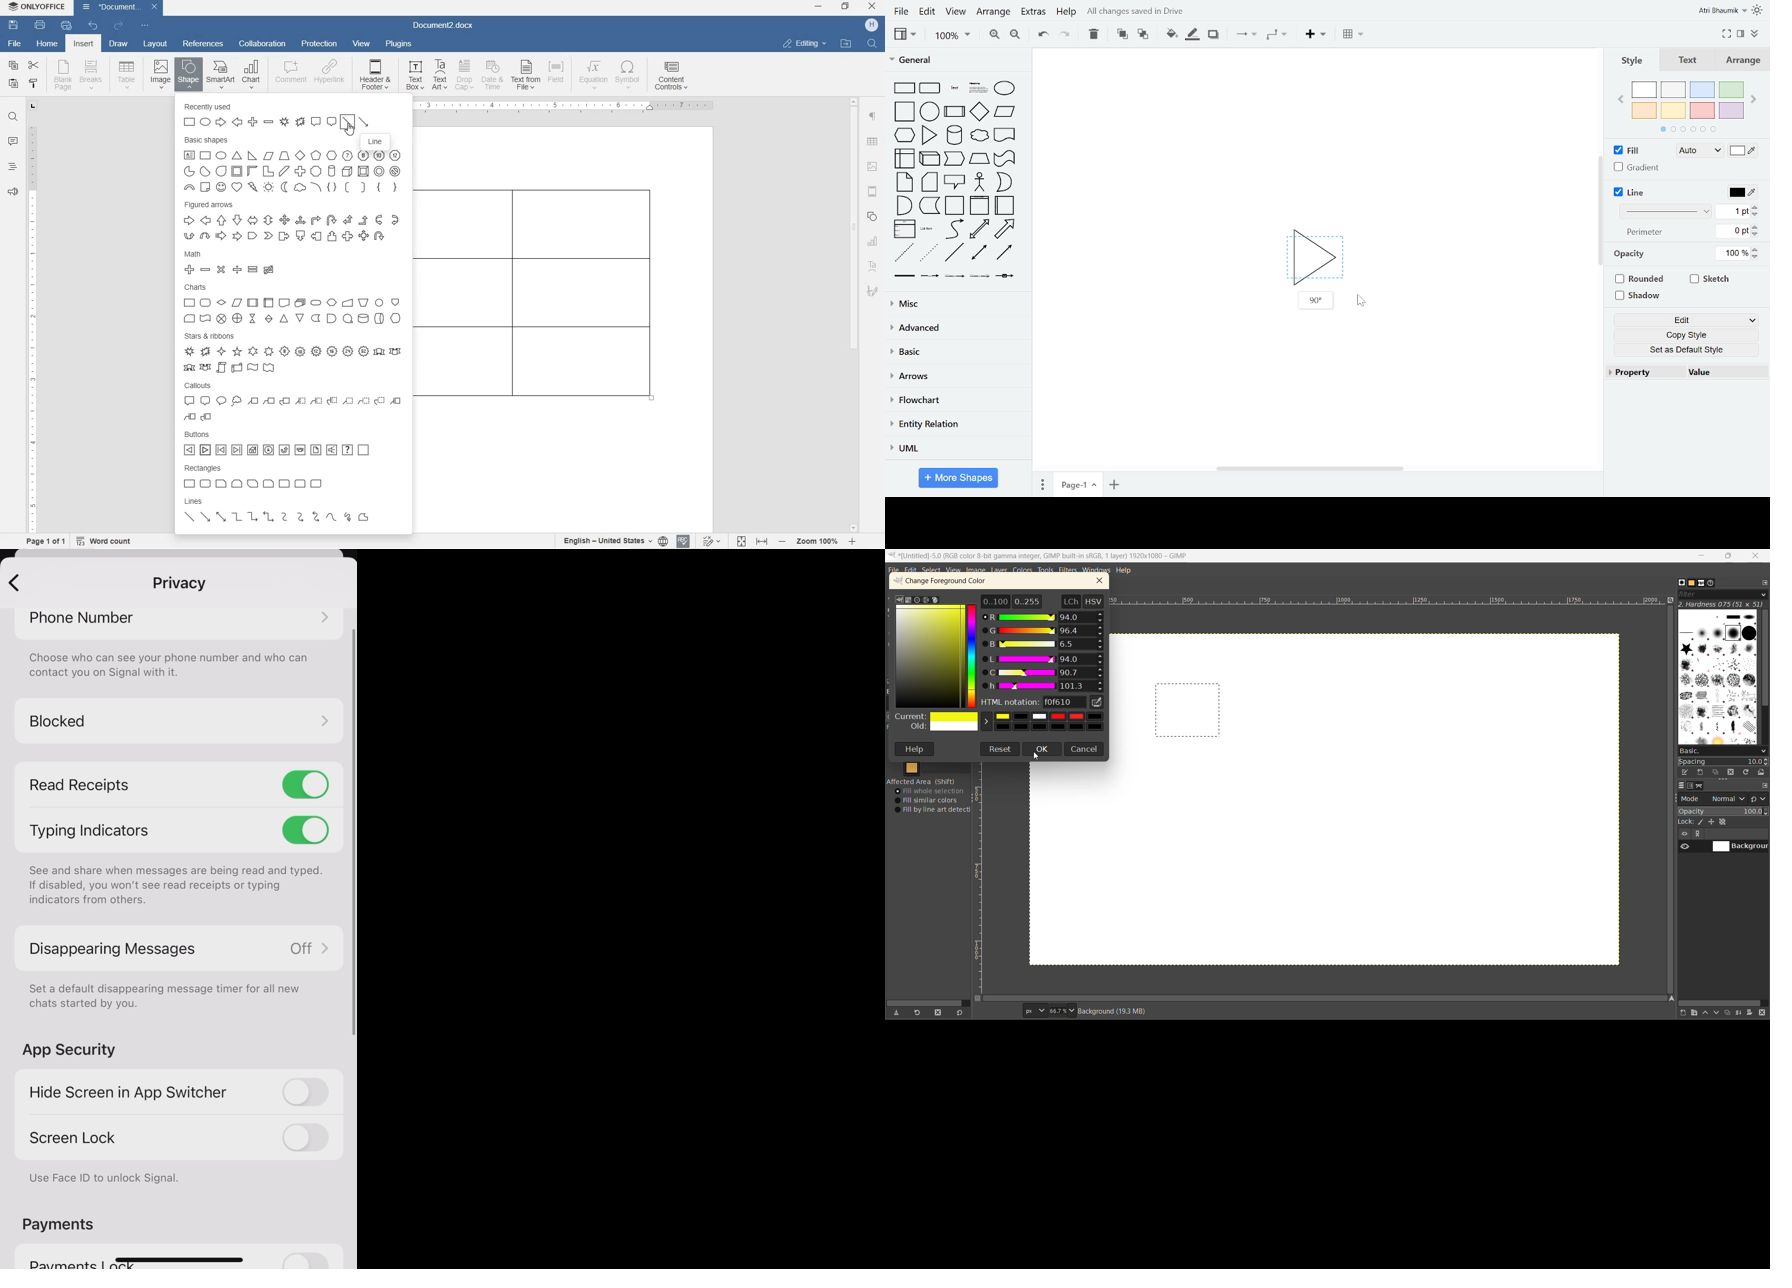  Describe the element at coordinates (179, 618) in the screenshot. I see `phone number` at that location.